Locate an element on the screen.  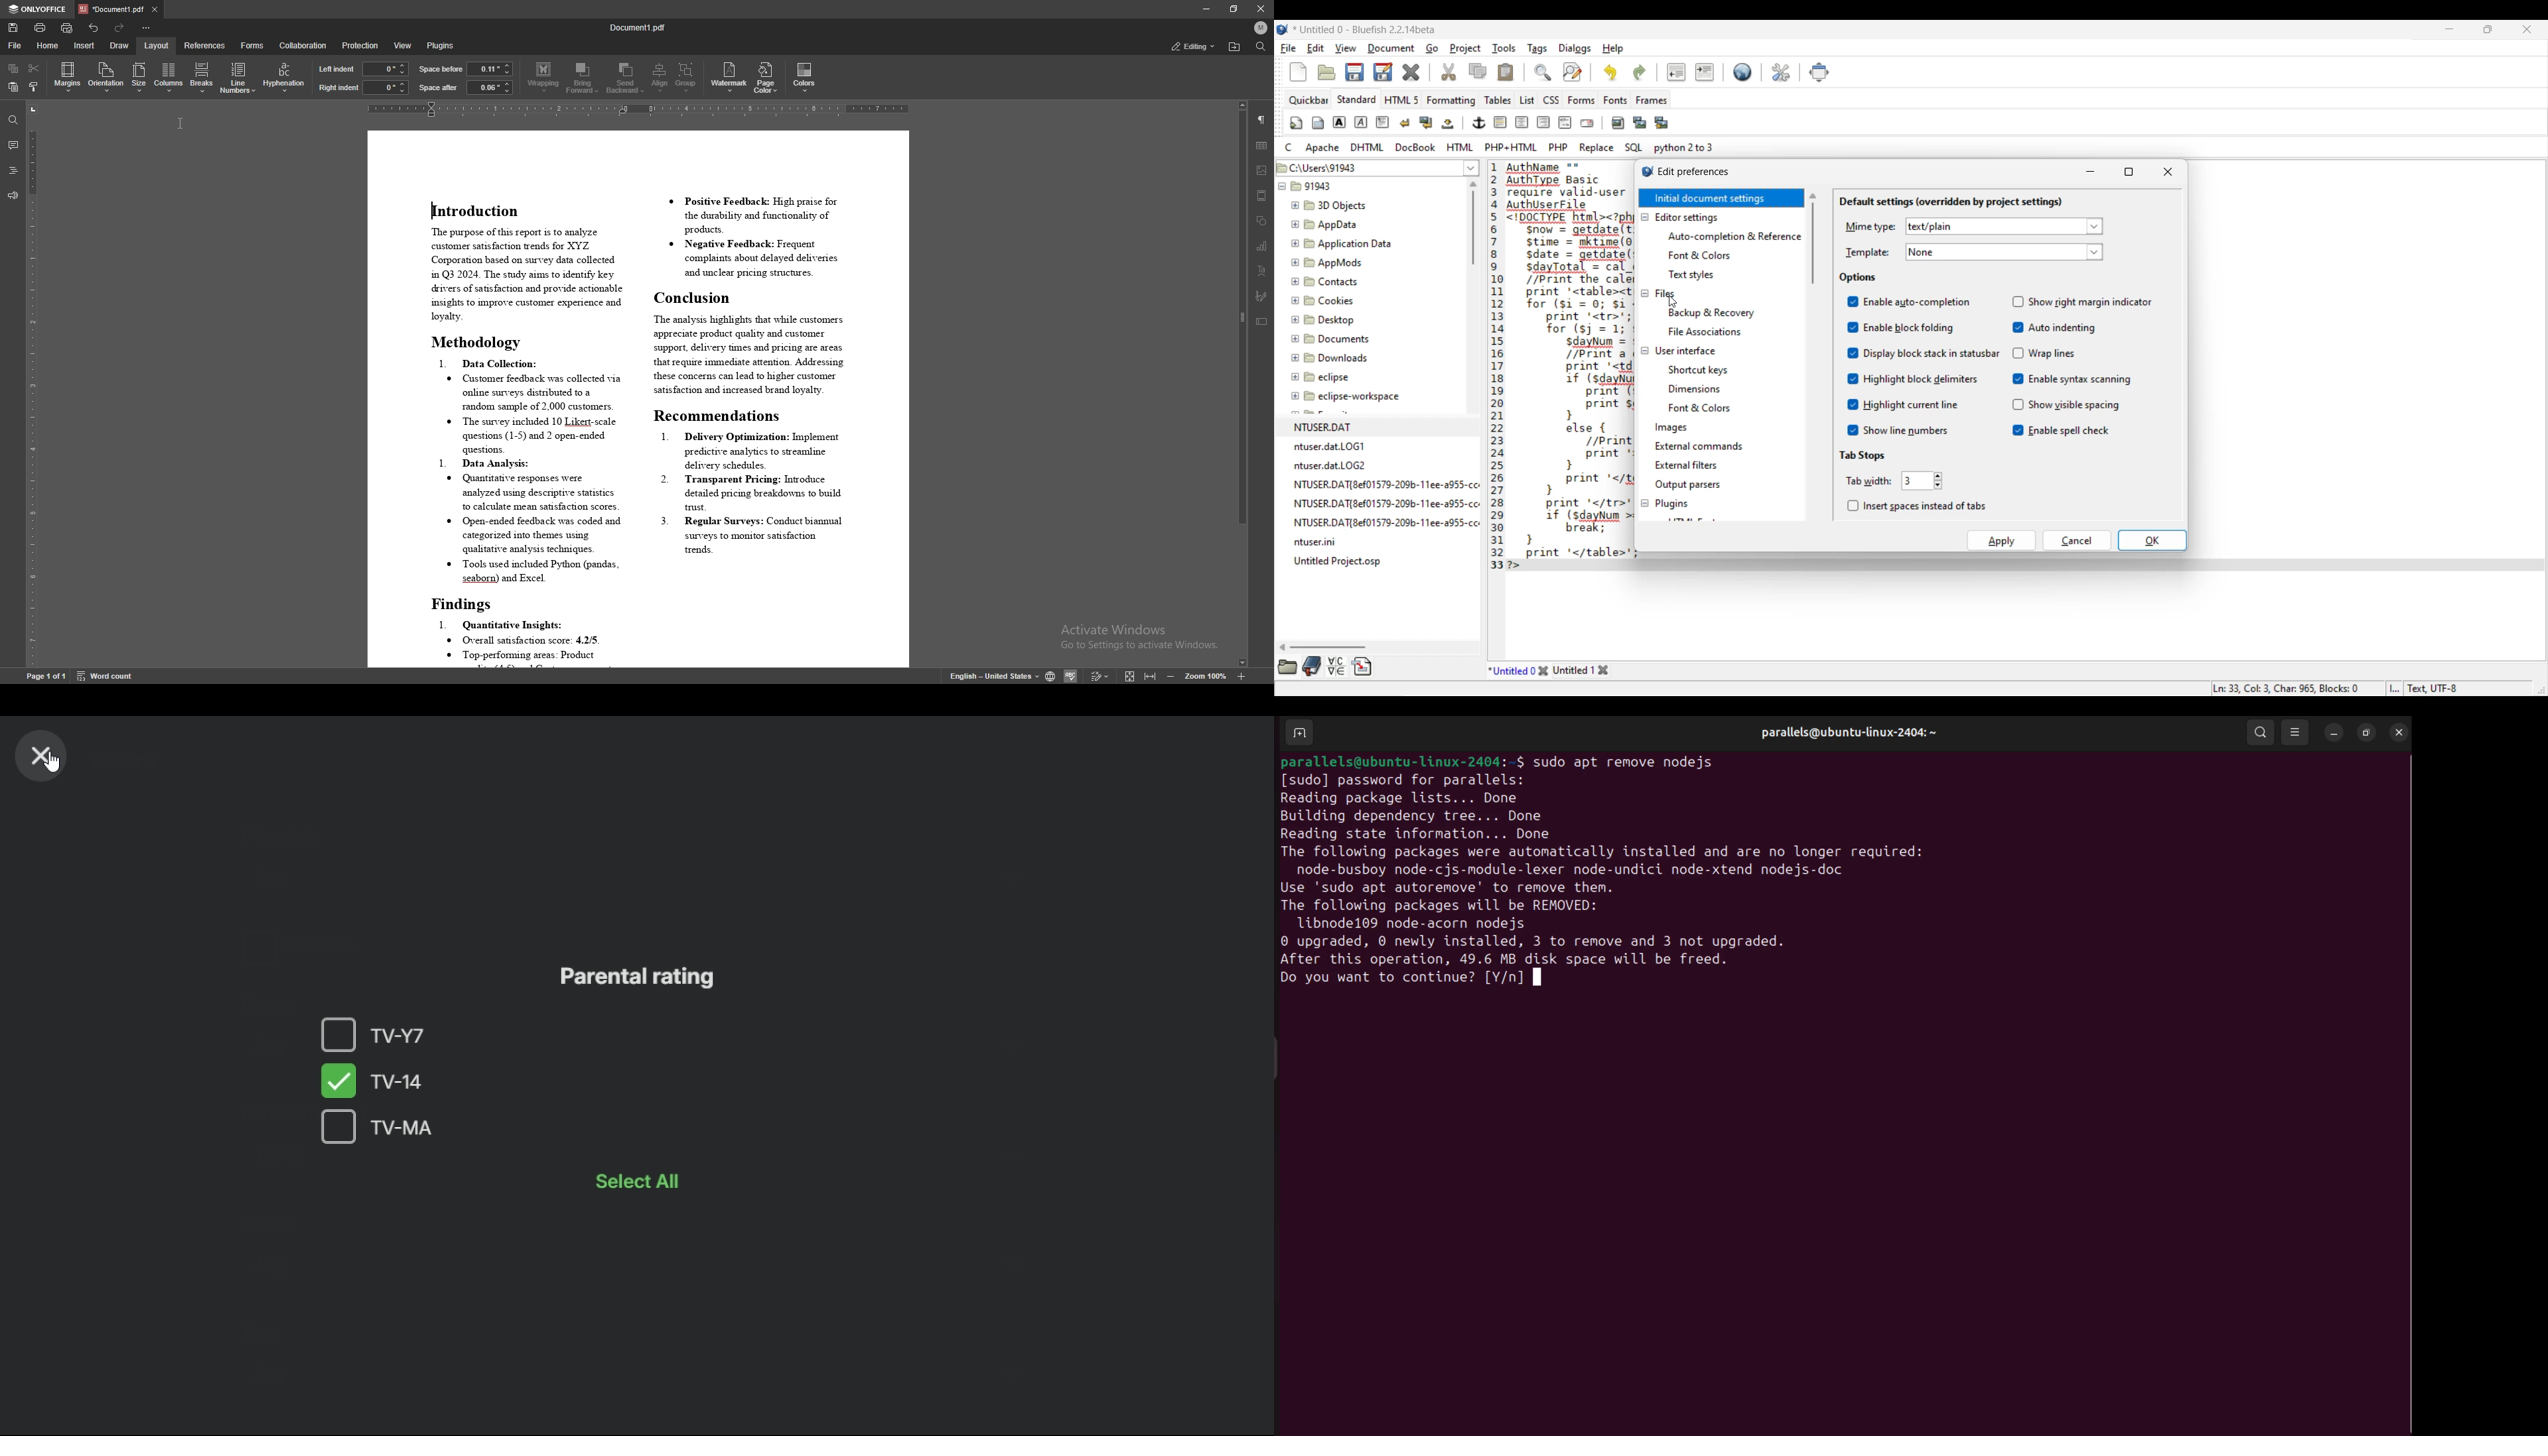
CSS is located at coordinates (1551, 100).